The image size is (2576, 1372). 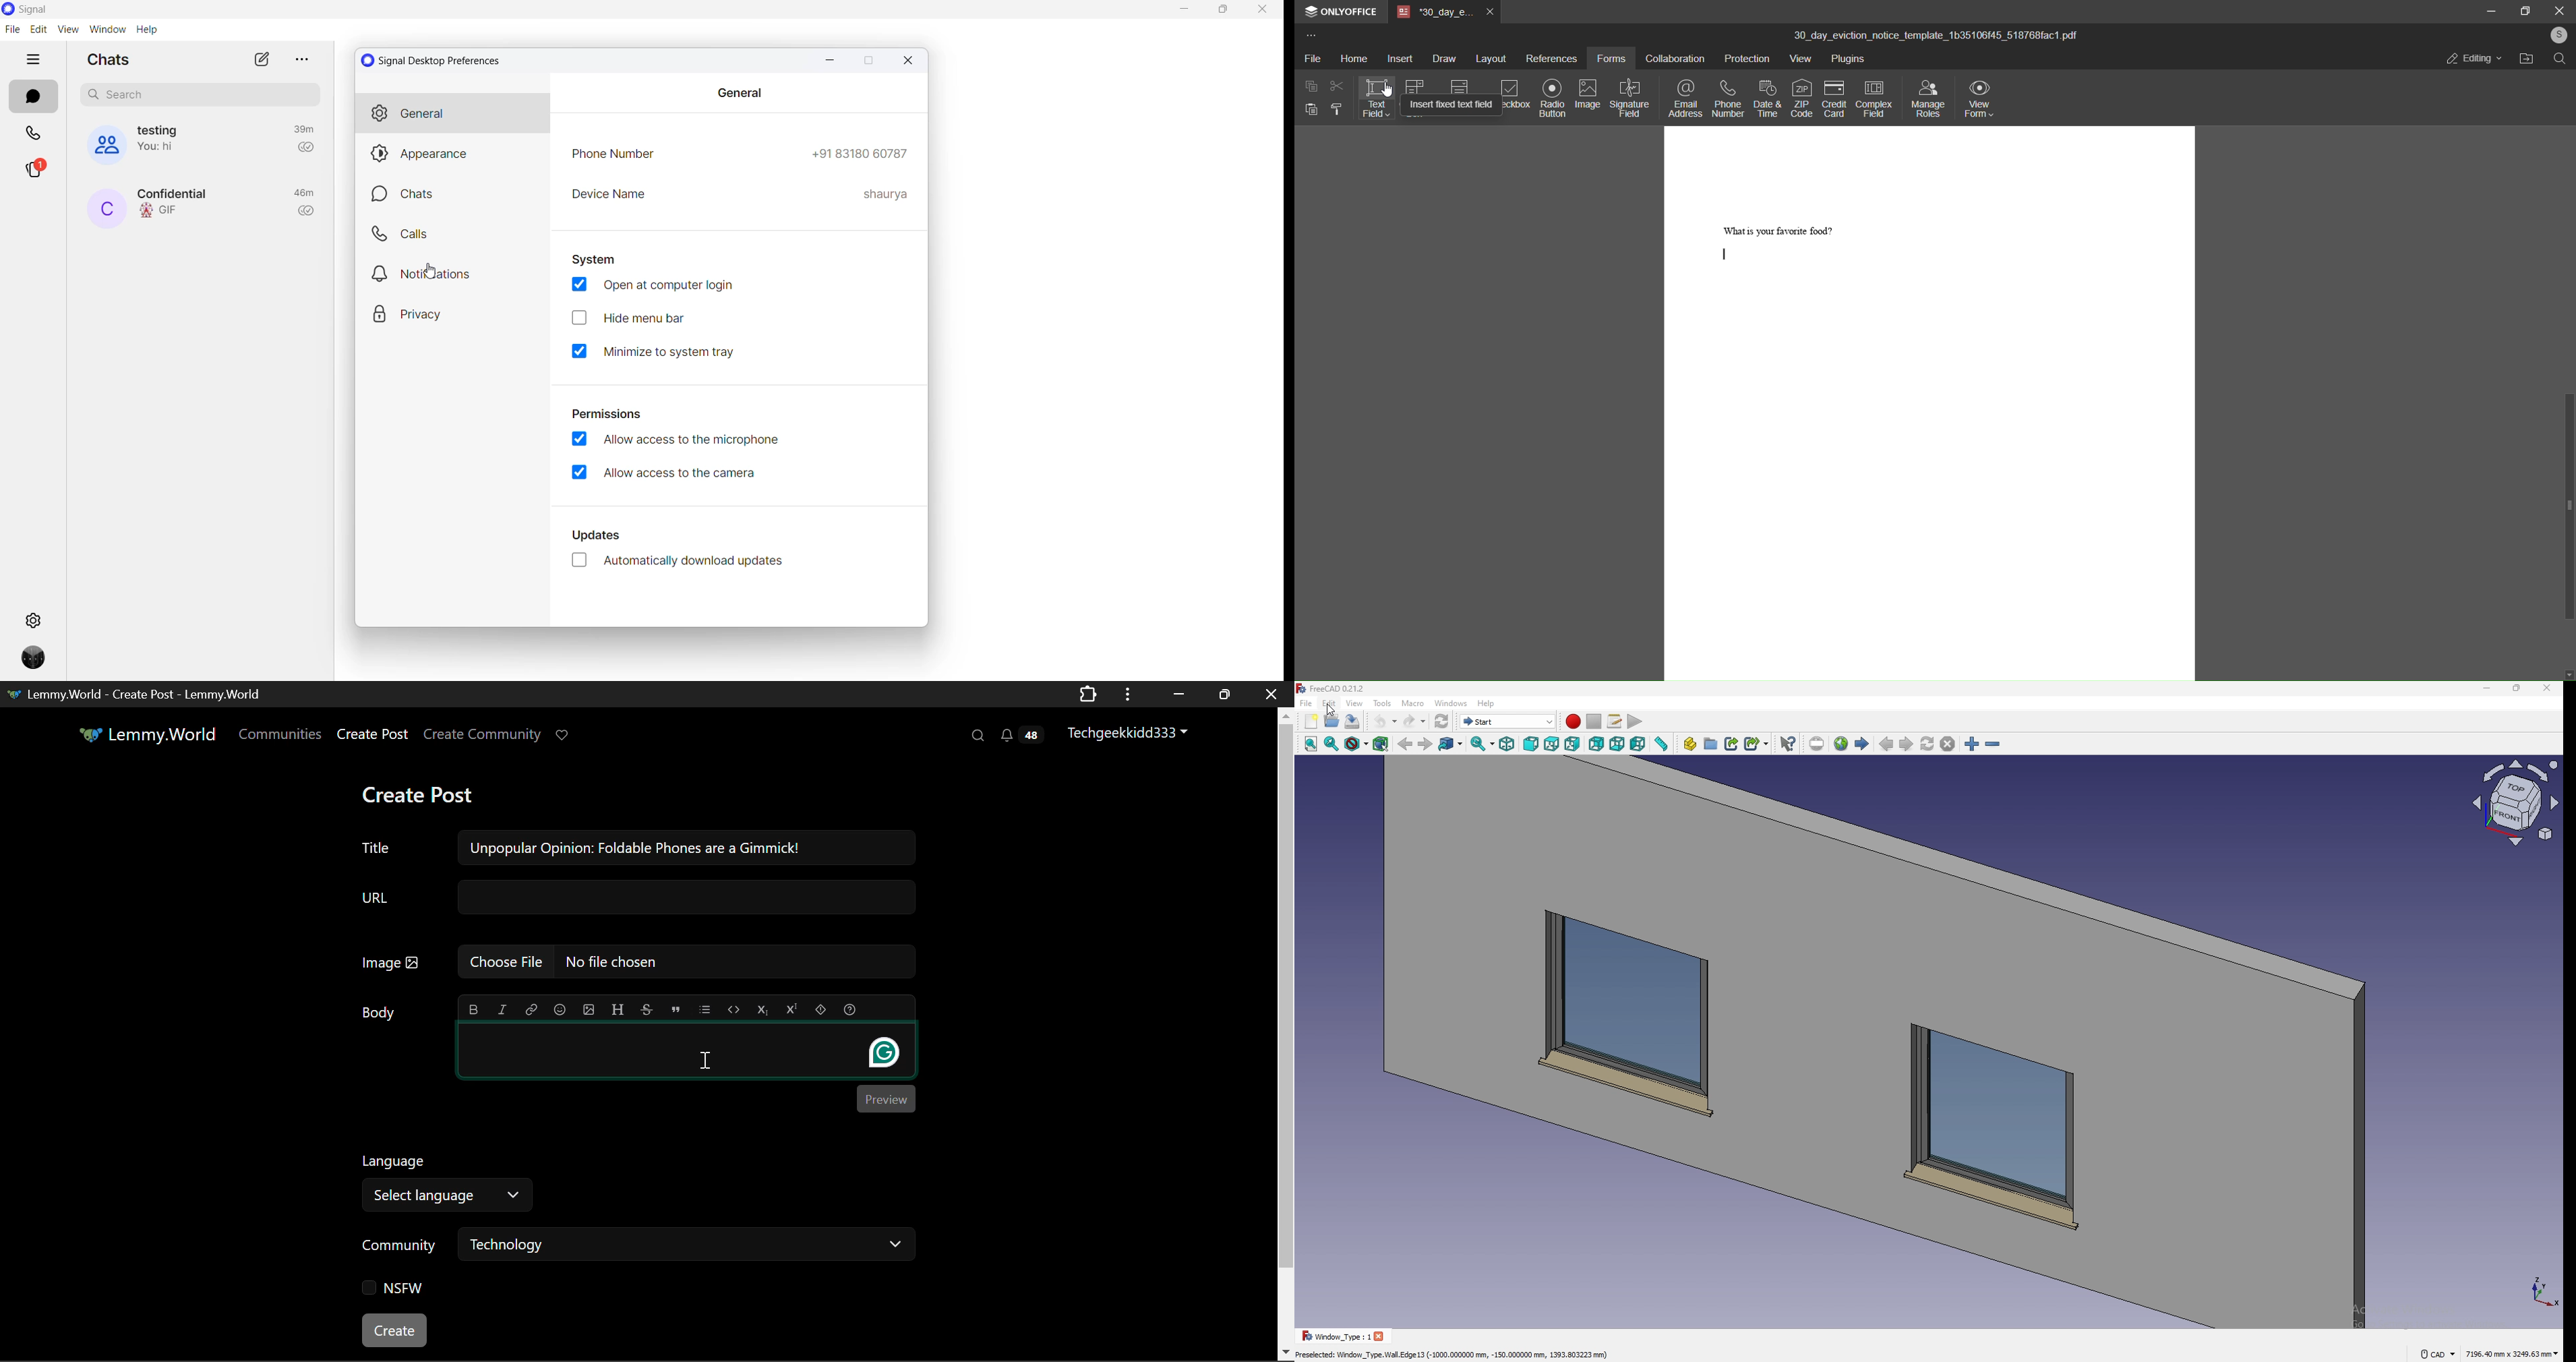 What do you see at coordinates (1733, 742) in the screenshot?
I see `make link` at bounding box center [1733, 742].